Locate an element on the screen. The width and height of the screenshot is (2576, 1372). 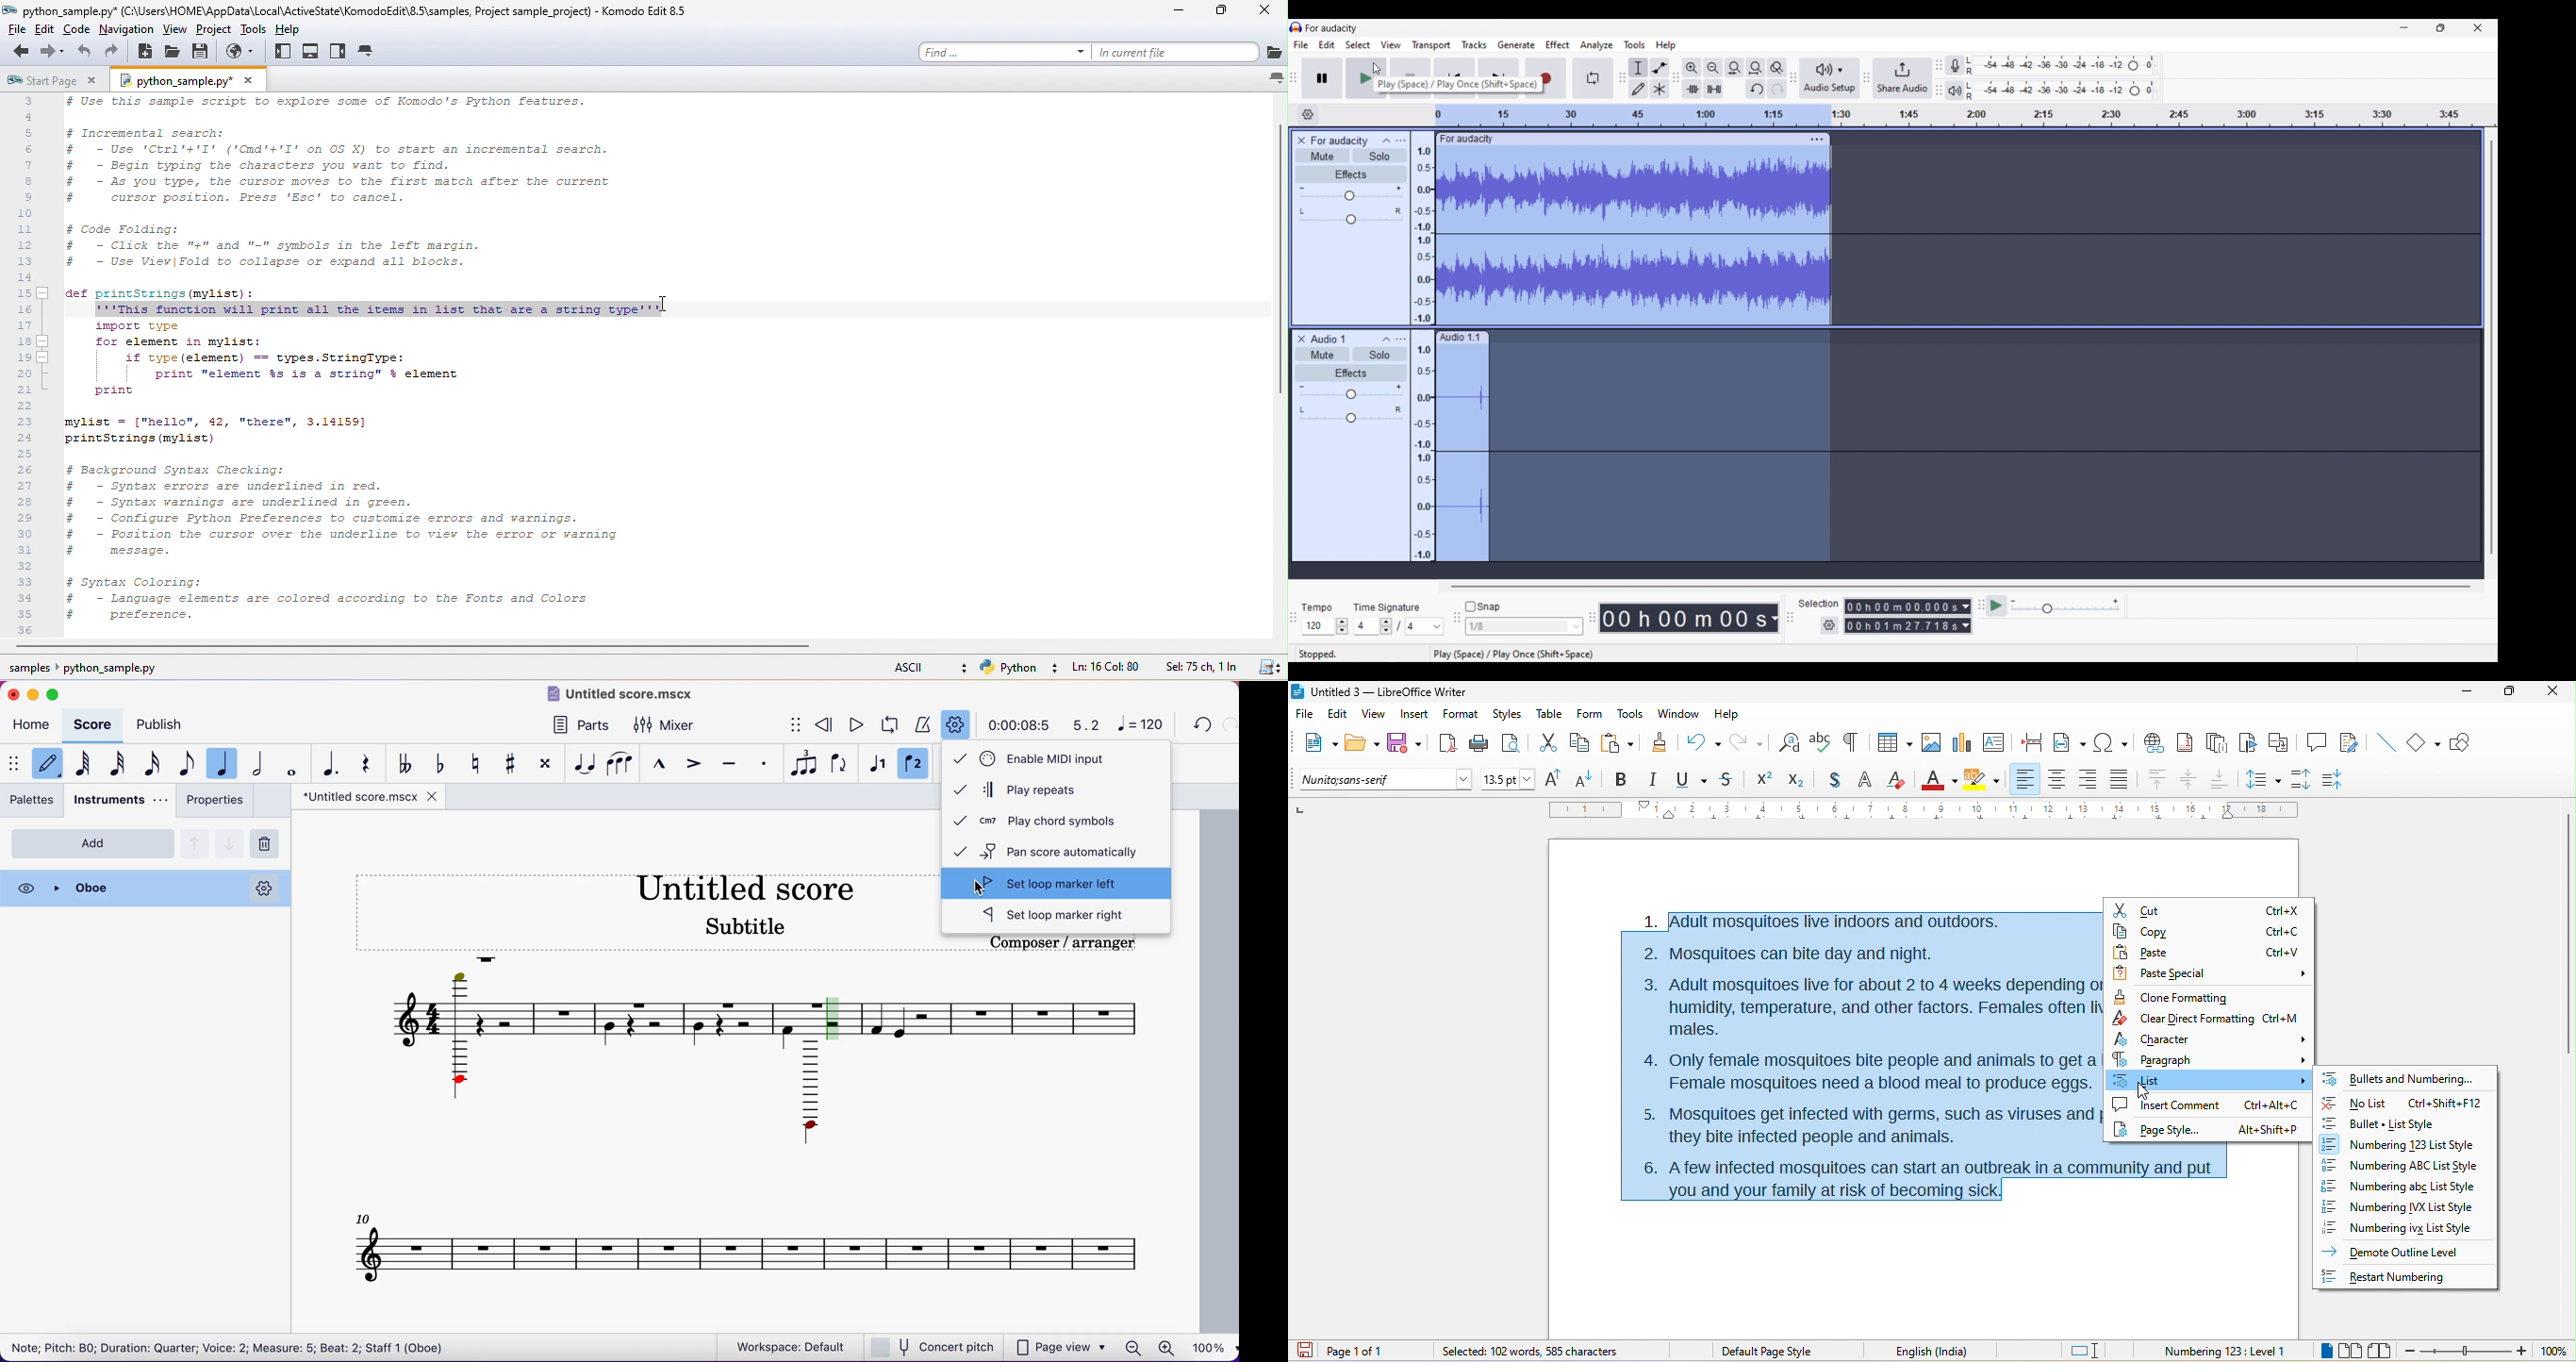
tie is located at coordinates (584, 764).